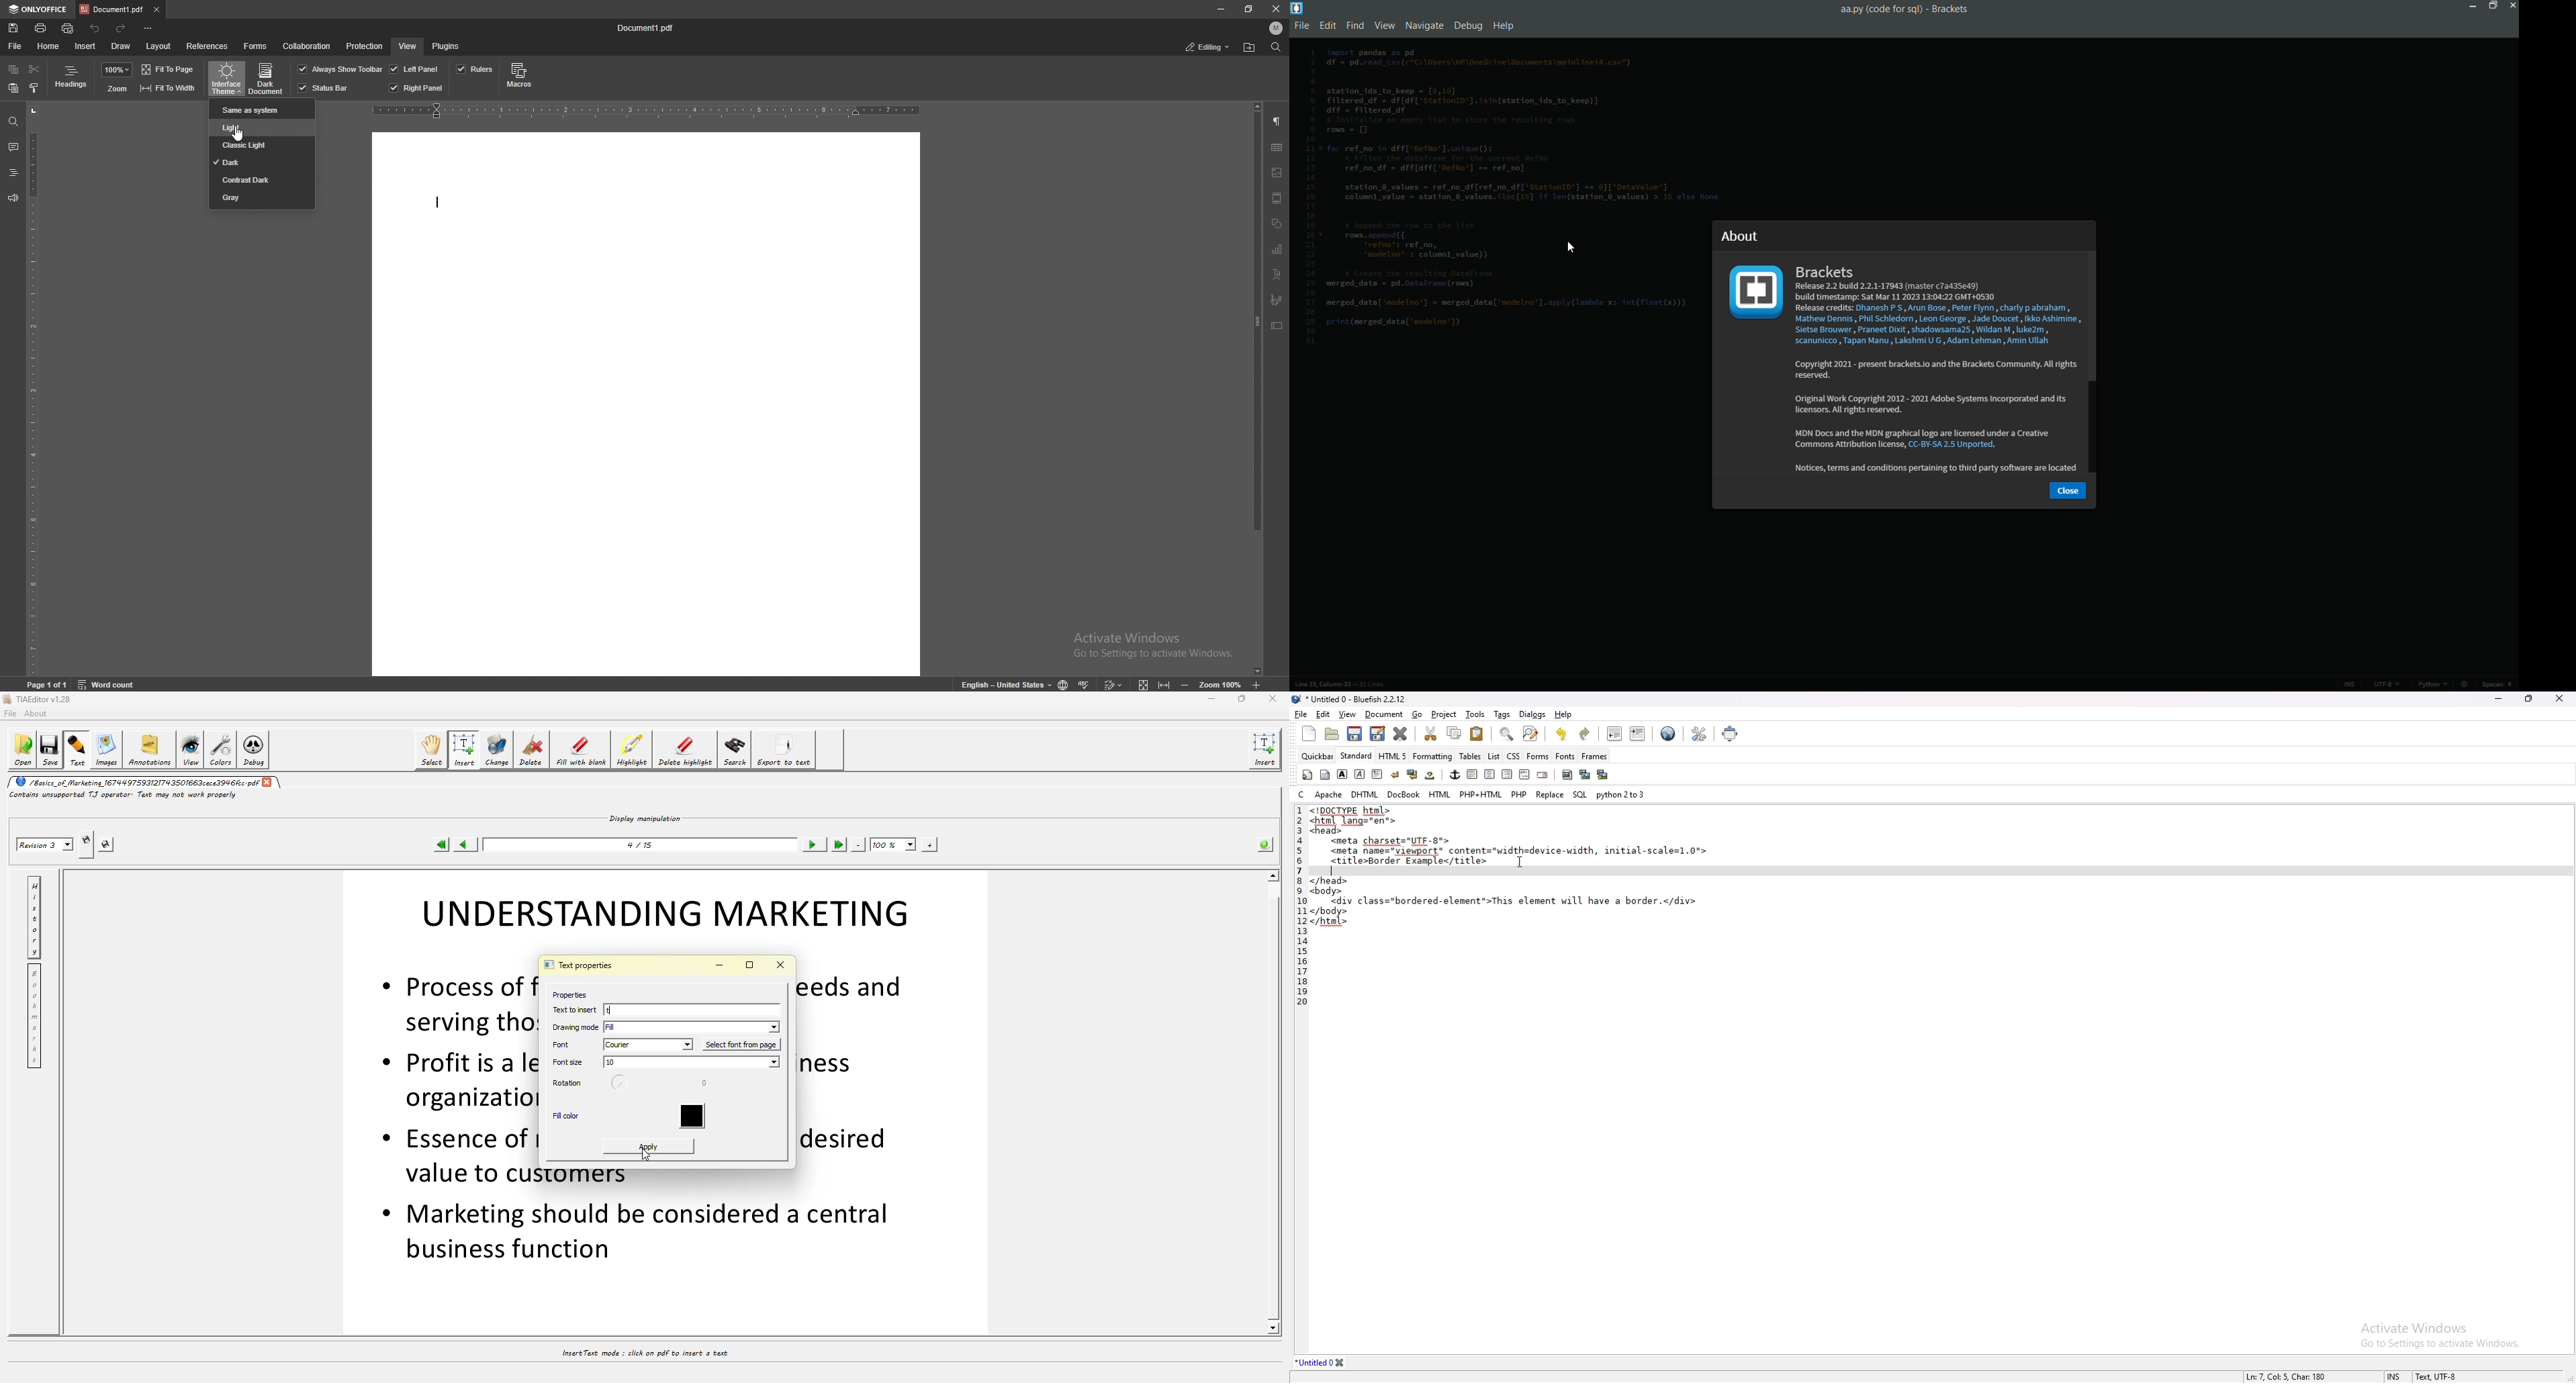 This screenshot has height=1400, width=2576. I want to click on 1 2 3 4 5 6 7 8 9 10 11 12 13 14 15 16 17 18 19 20, so click(1298, 909).